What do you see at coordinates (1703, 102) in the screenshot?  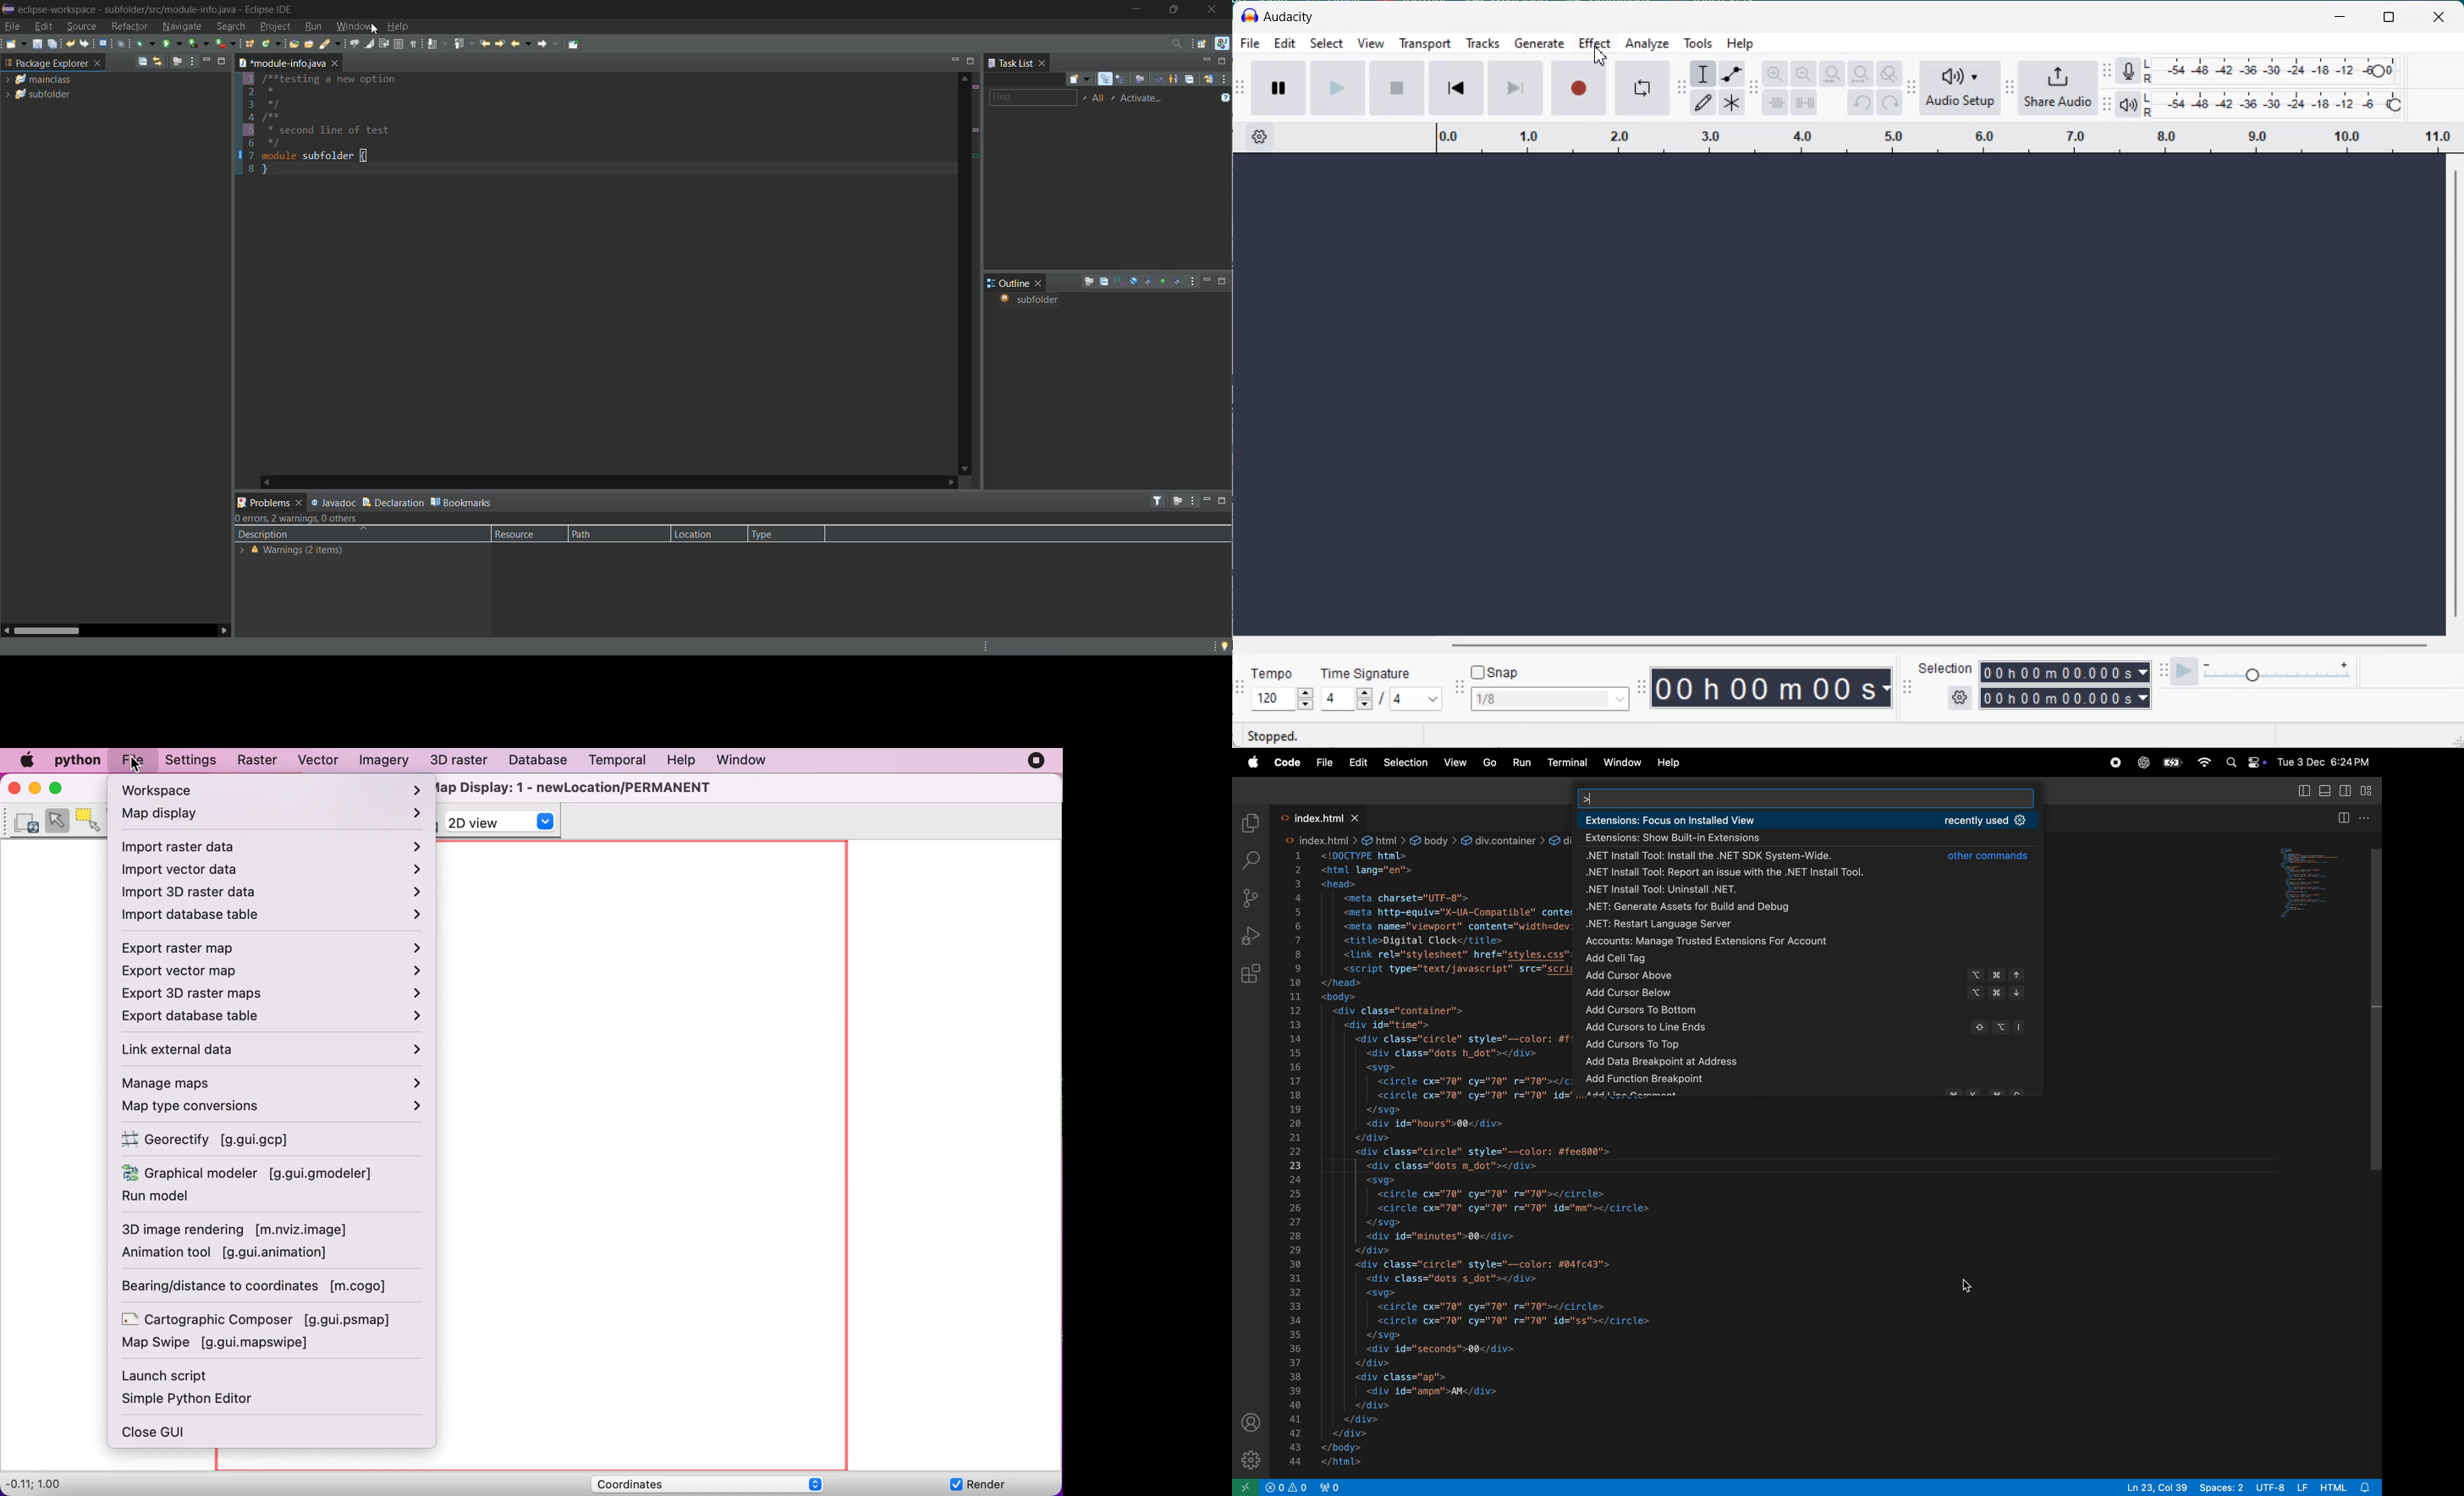 I see `Draw tool` at bounding box center [1703, 102].